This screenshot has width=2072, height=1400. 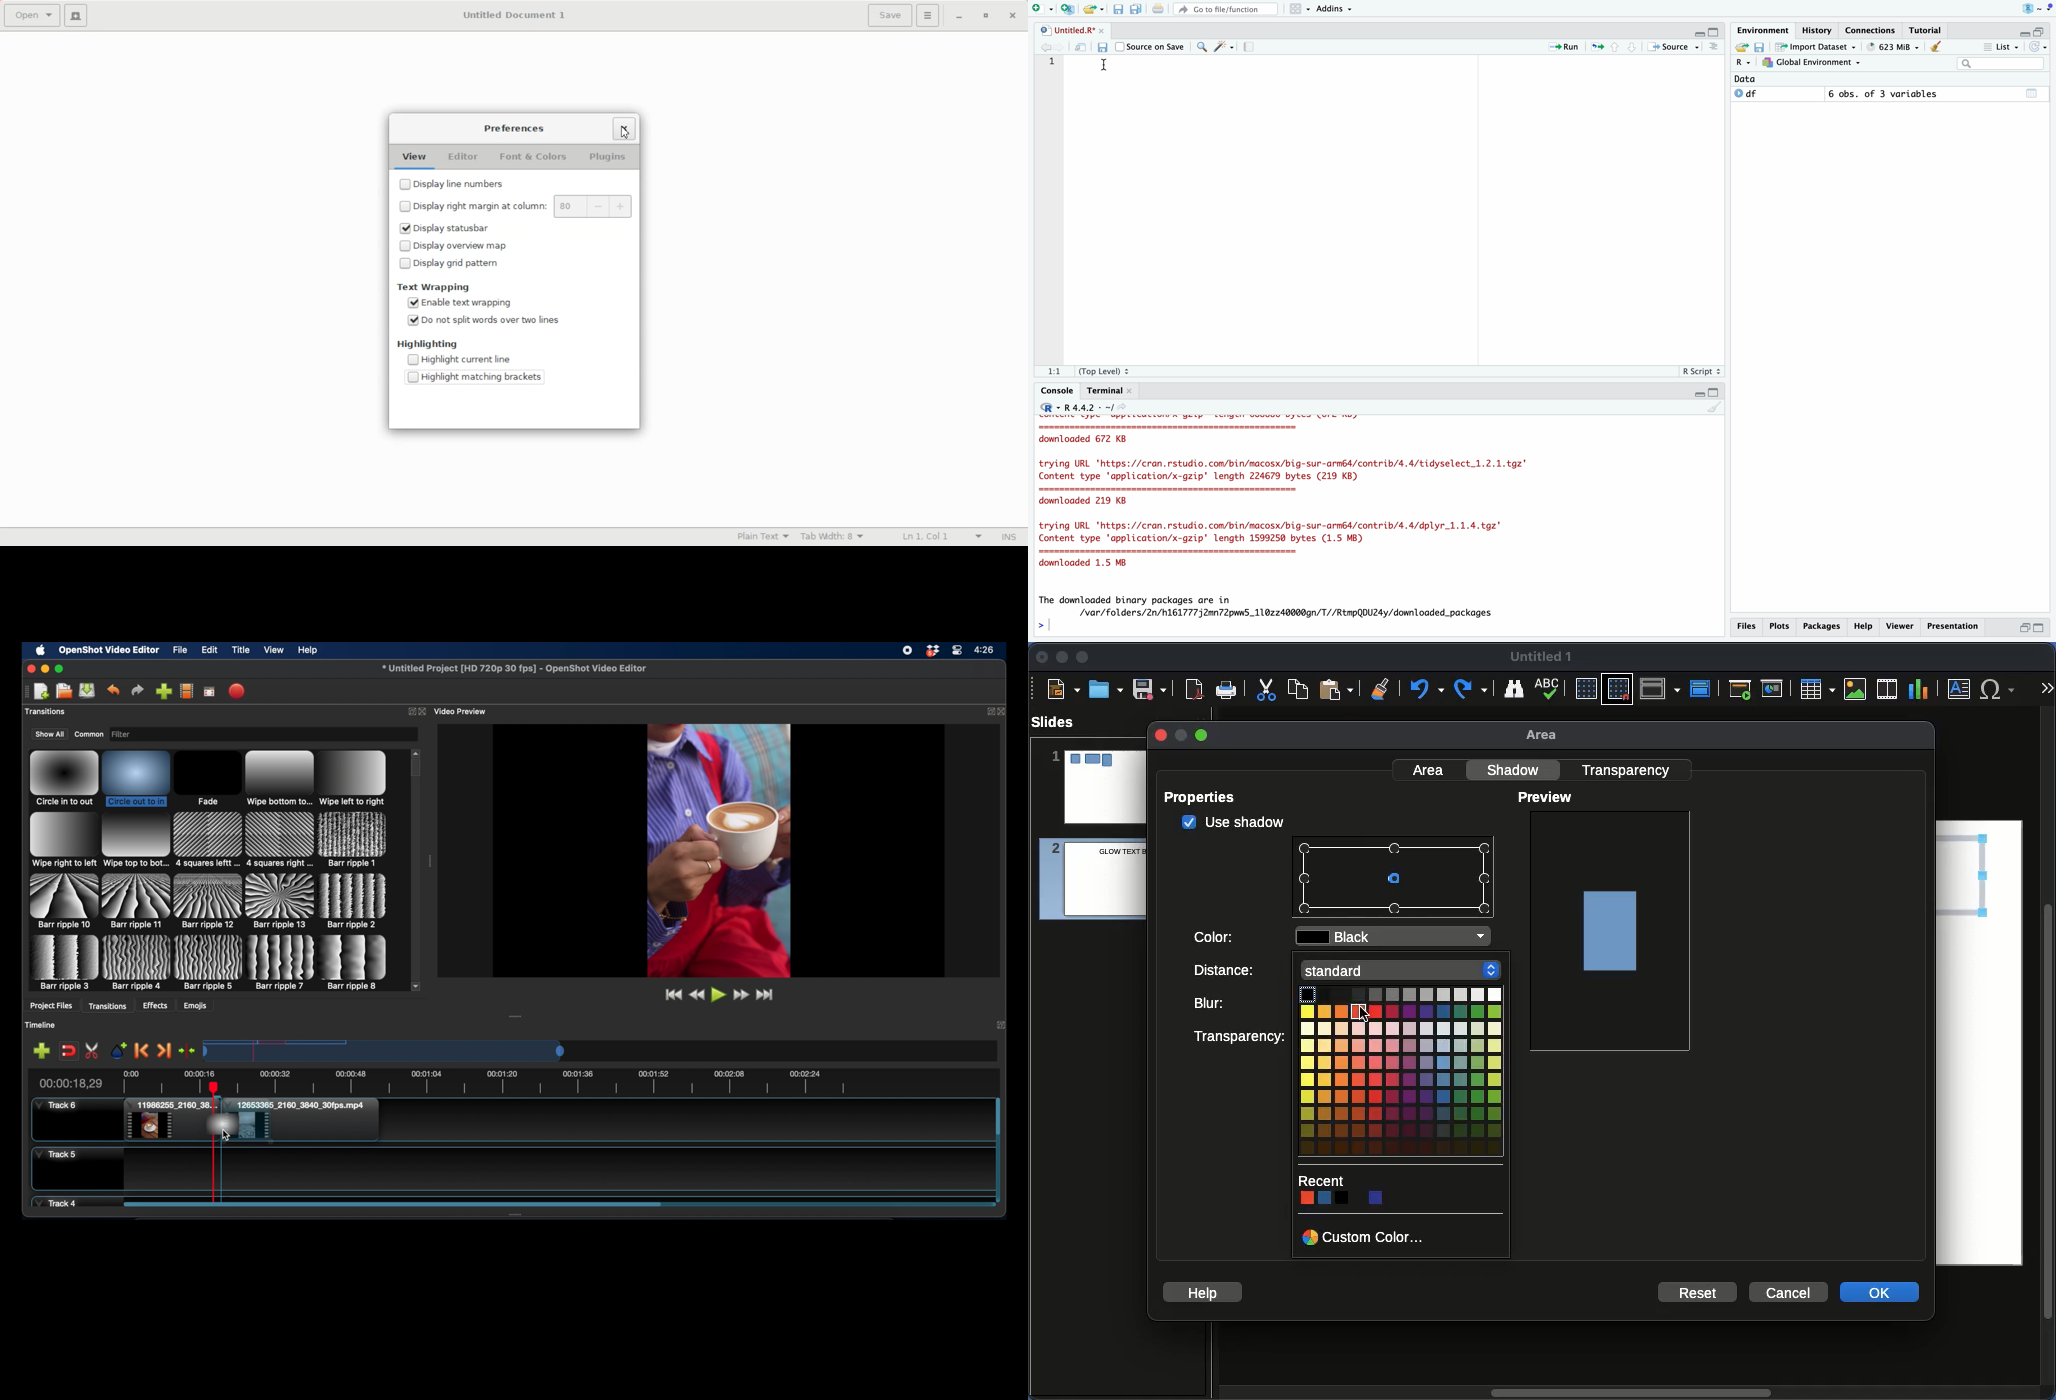 What do you see at coordinates (1740, 689) in the screenshot?
I see `First slide` at bounding box center [1740, 689].